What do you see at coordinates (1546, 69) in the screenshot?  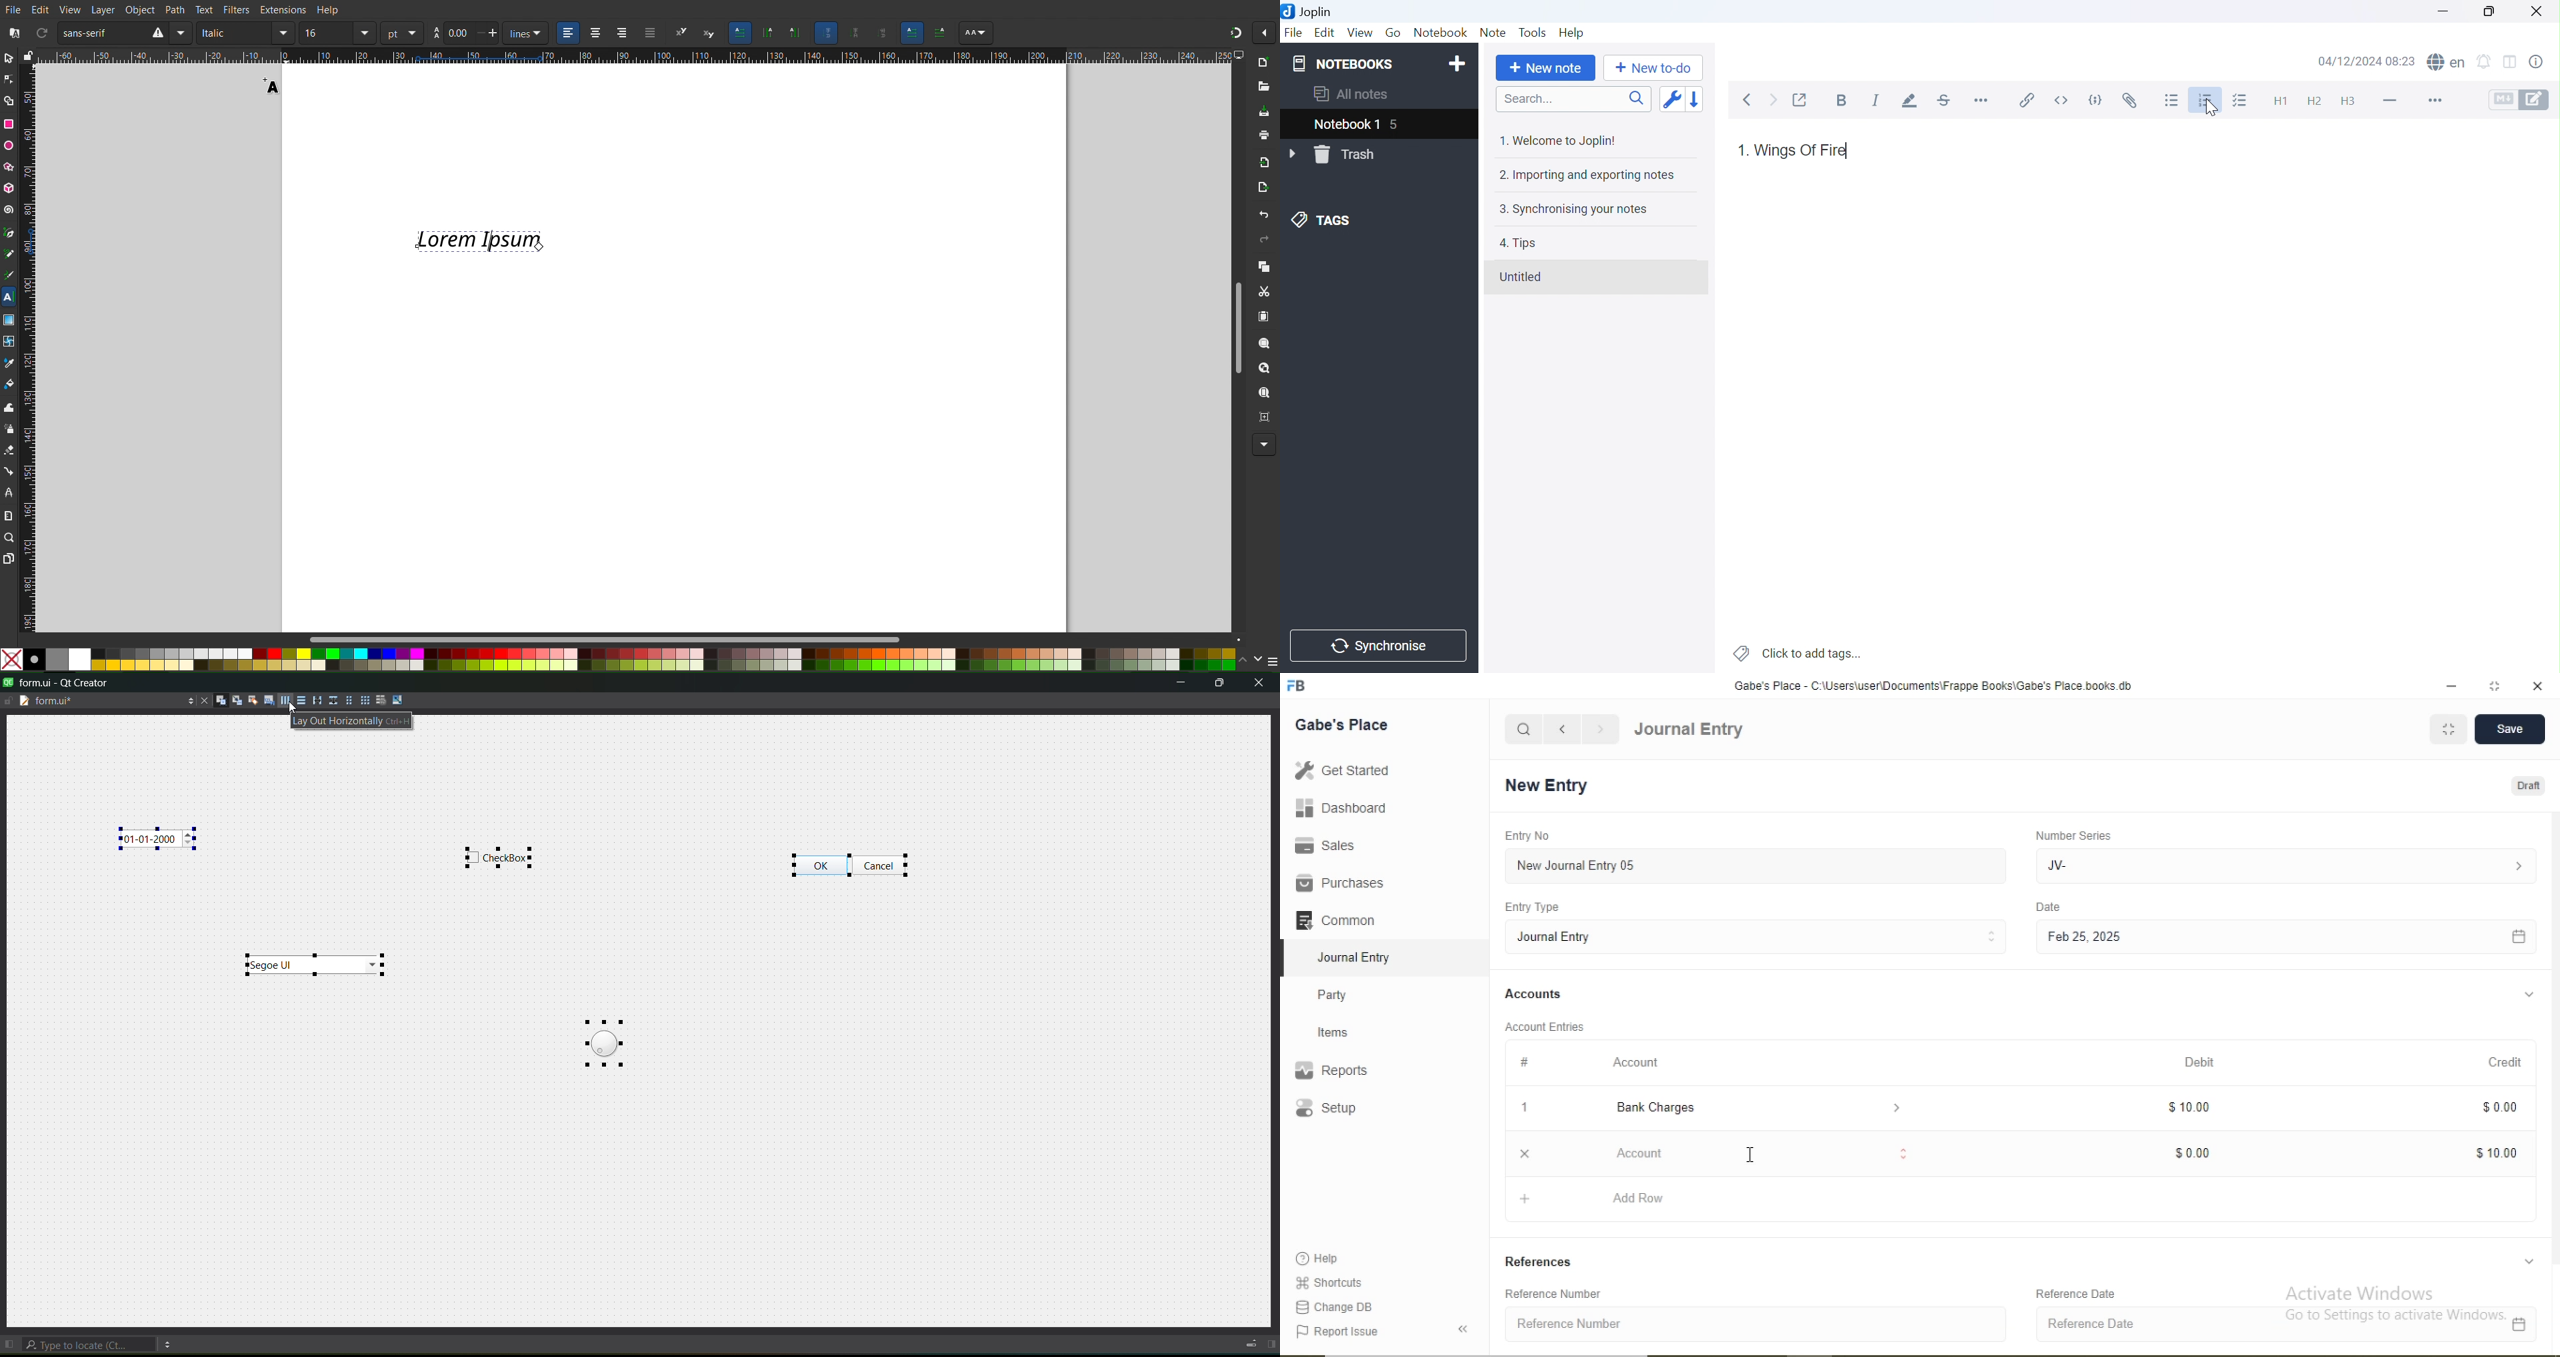 I see `New note` at bounding box center [1546, 69].